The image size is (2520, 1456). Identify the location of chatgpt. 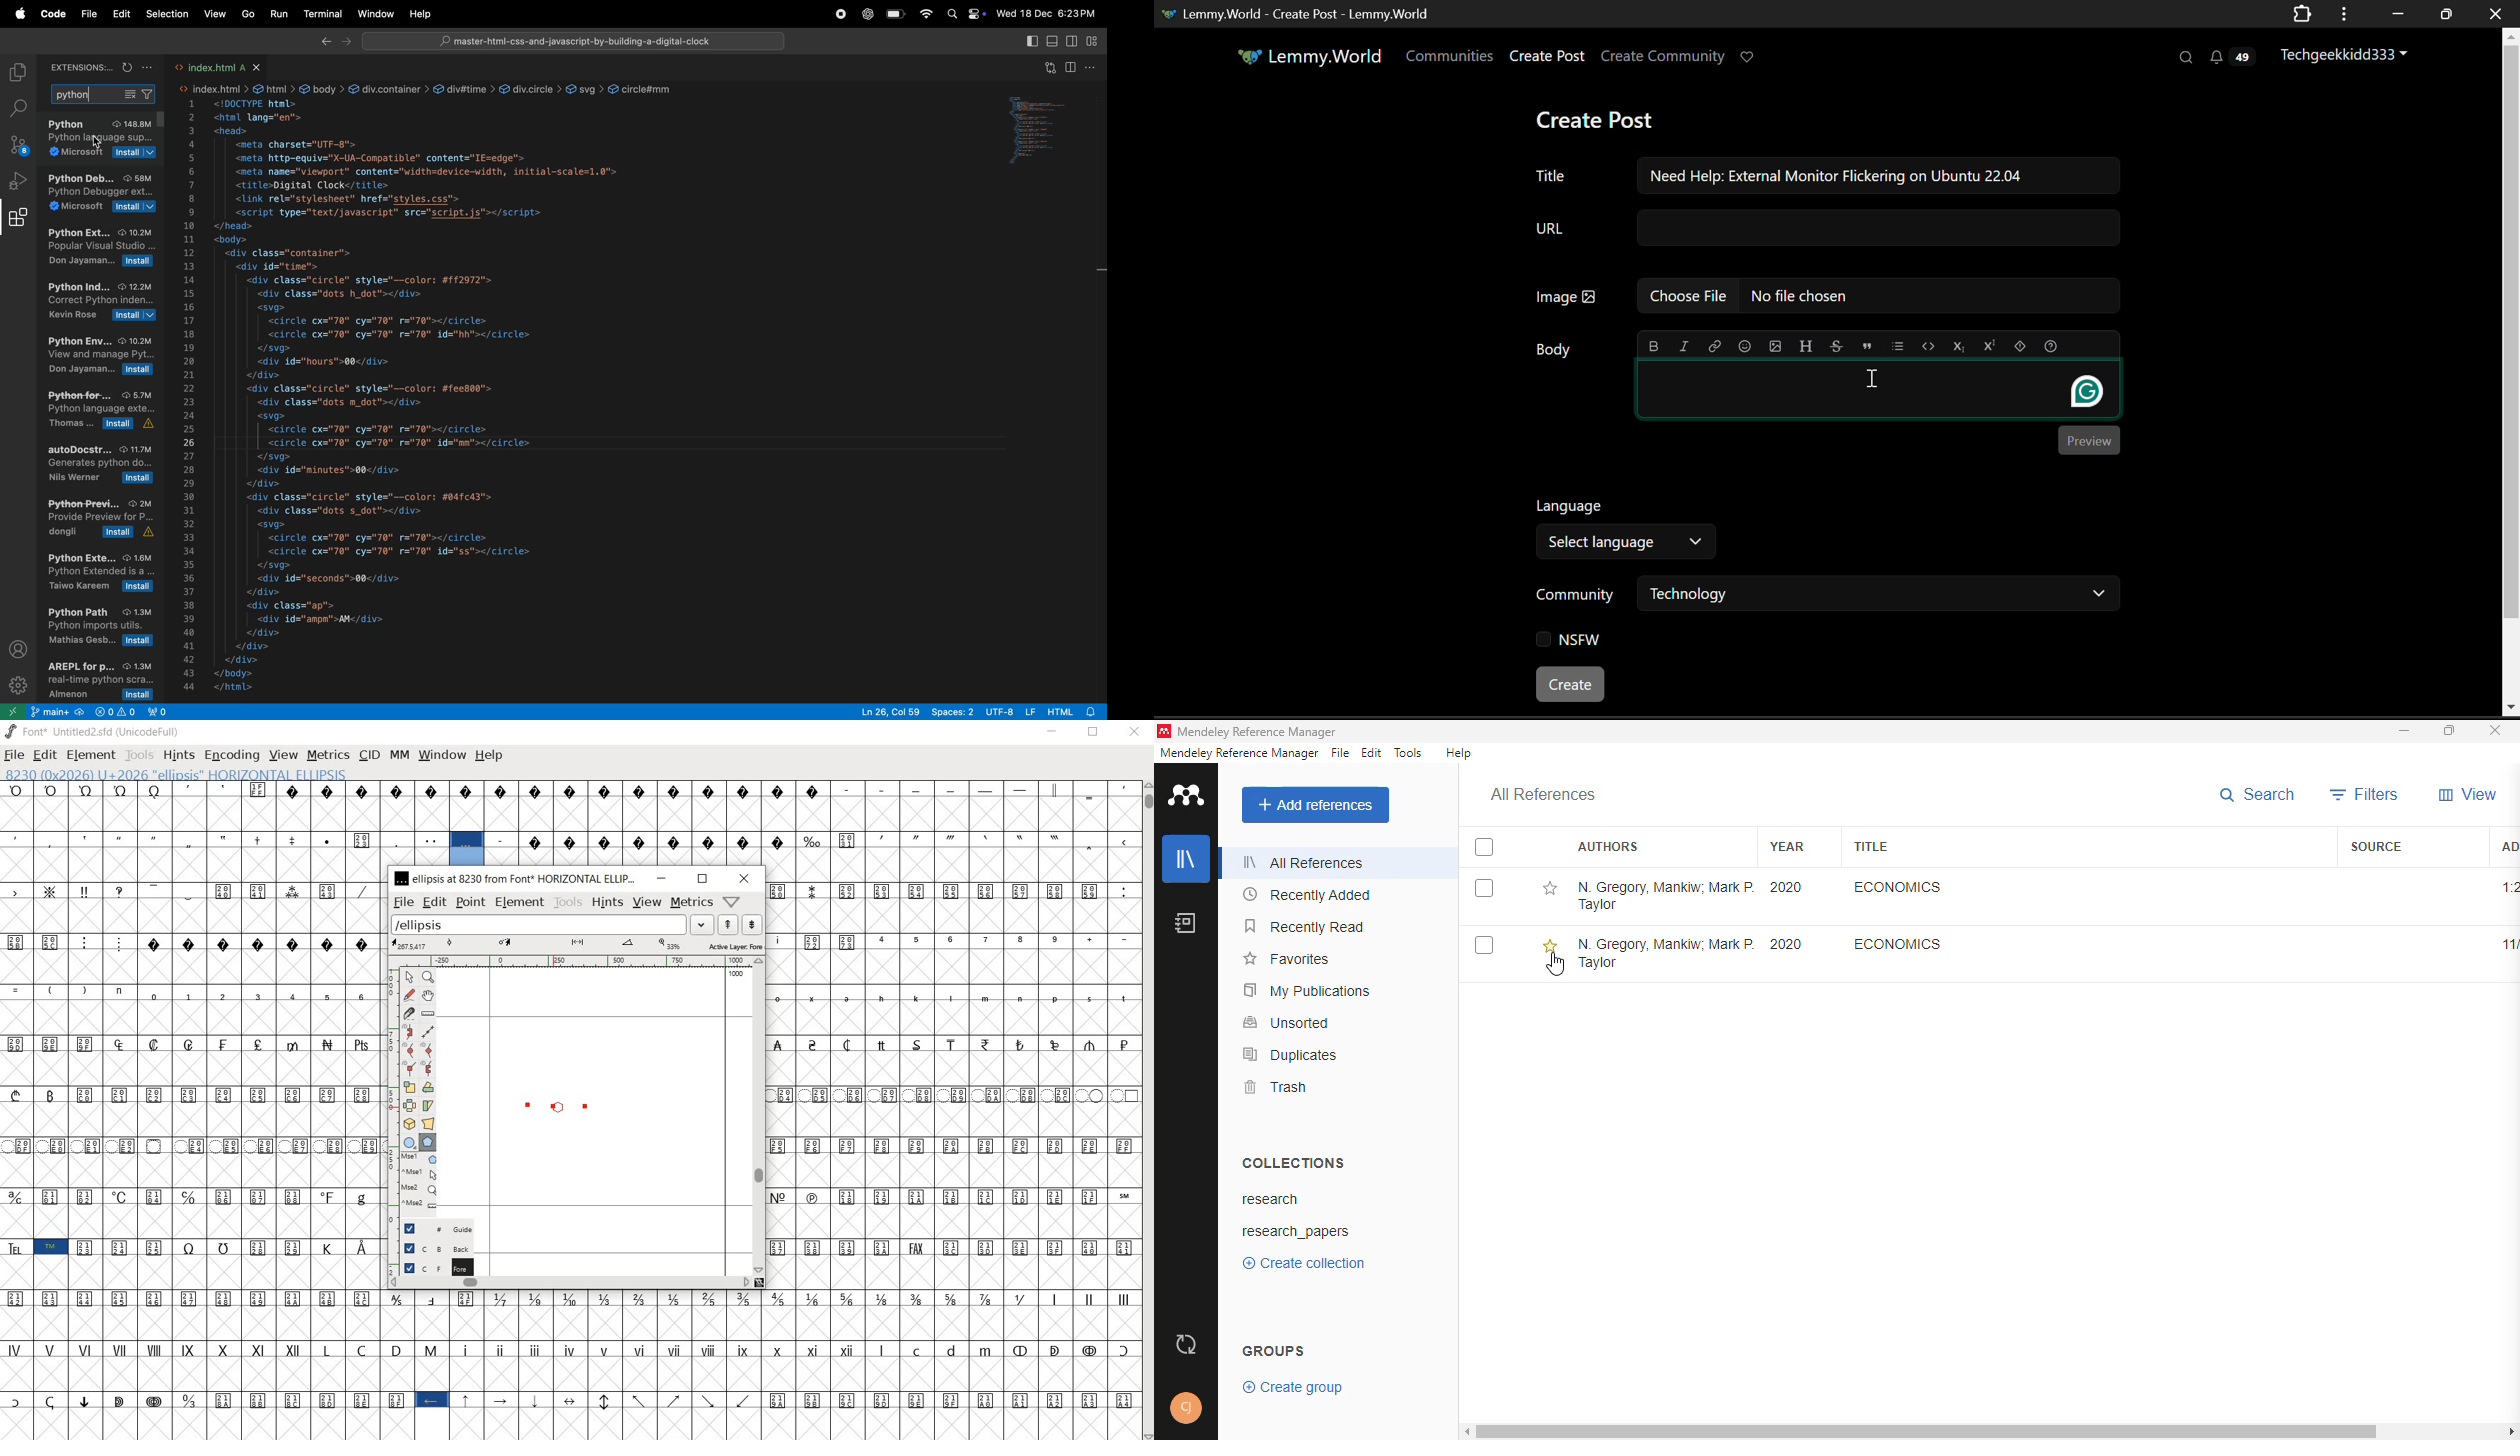
(866, 14).